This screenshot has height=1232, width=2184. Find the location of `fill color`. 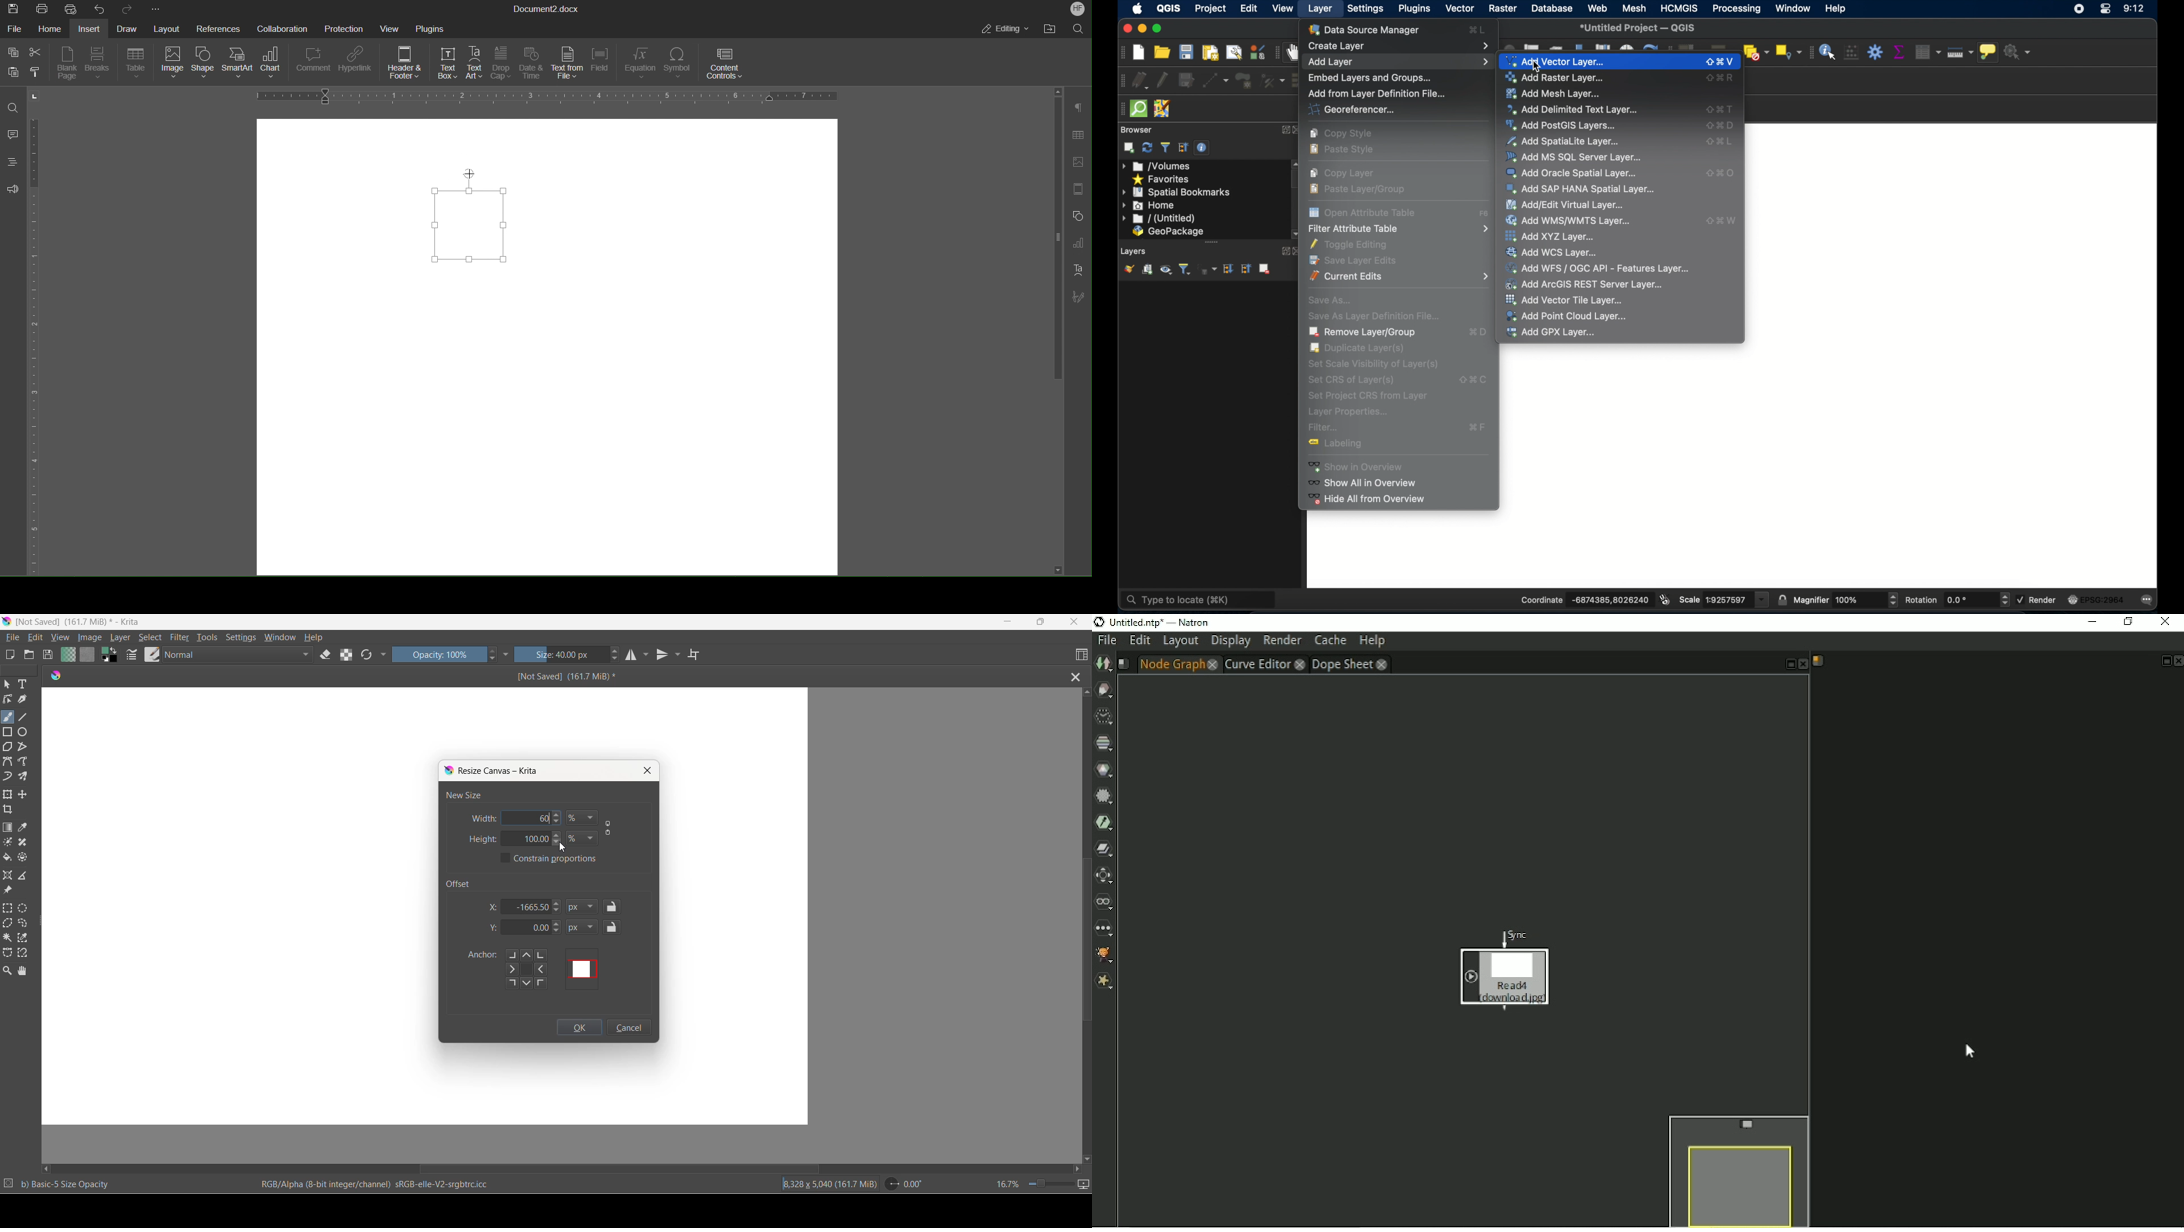

fill color is located at coordinates (8, 859).